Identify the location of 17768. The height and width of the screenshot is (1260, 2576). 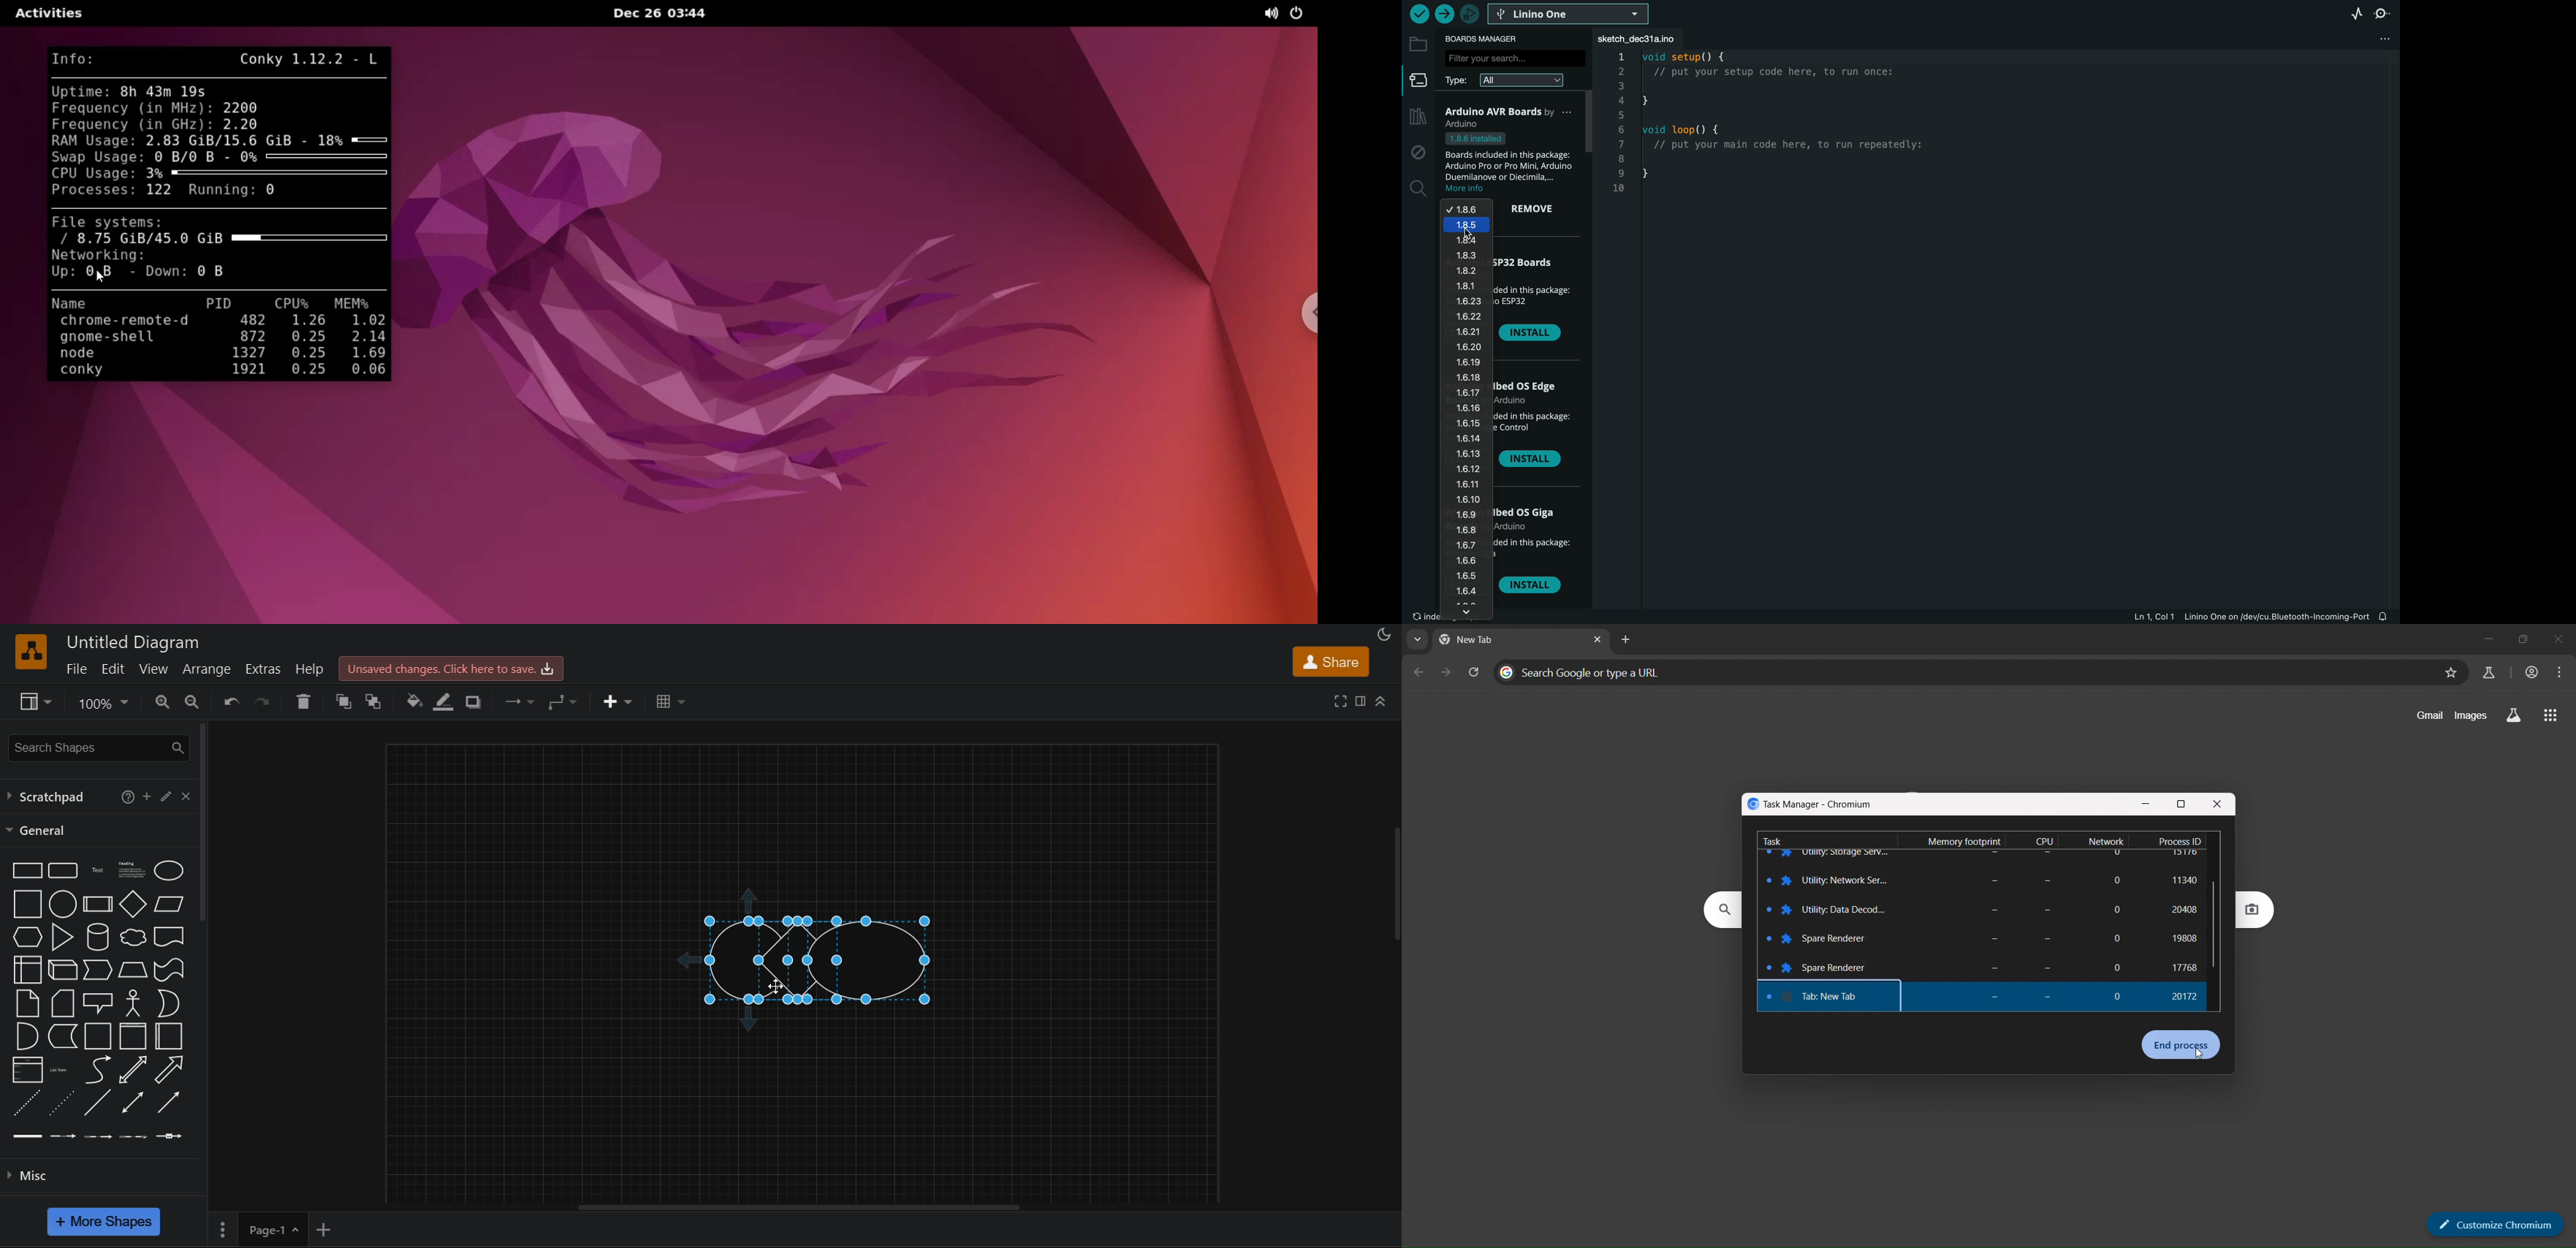
(2186, 998).